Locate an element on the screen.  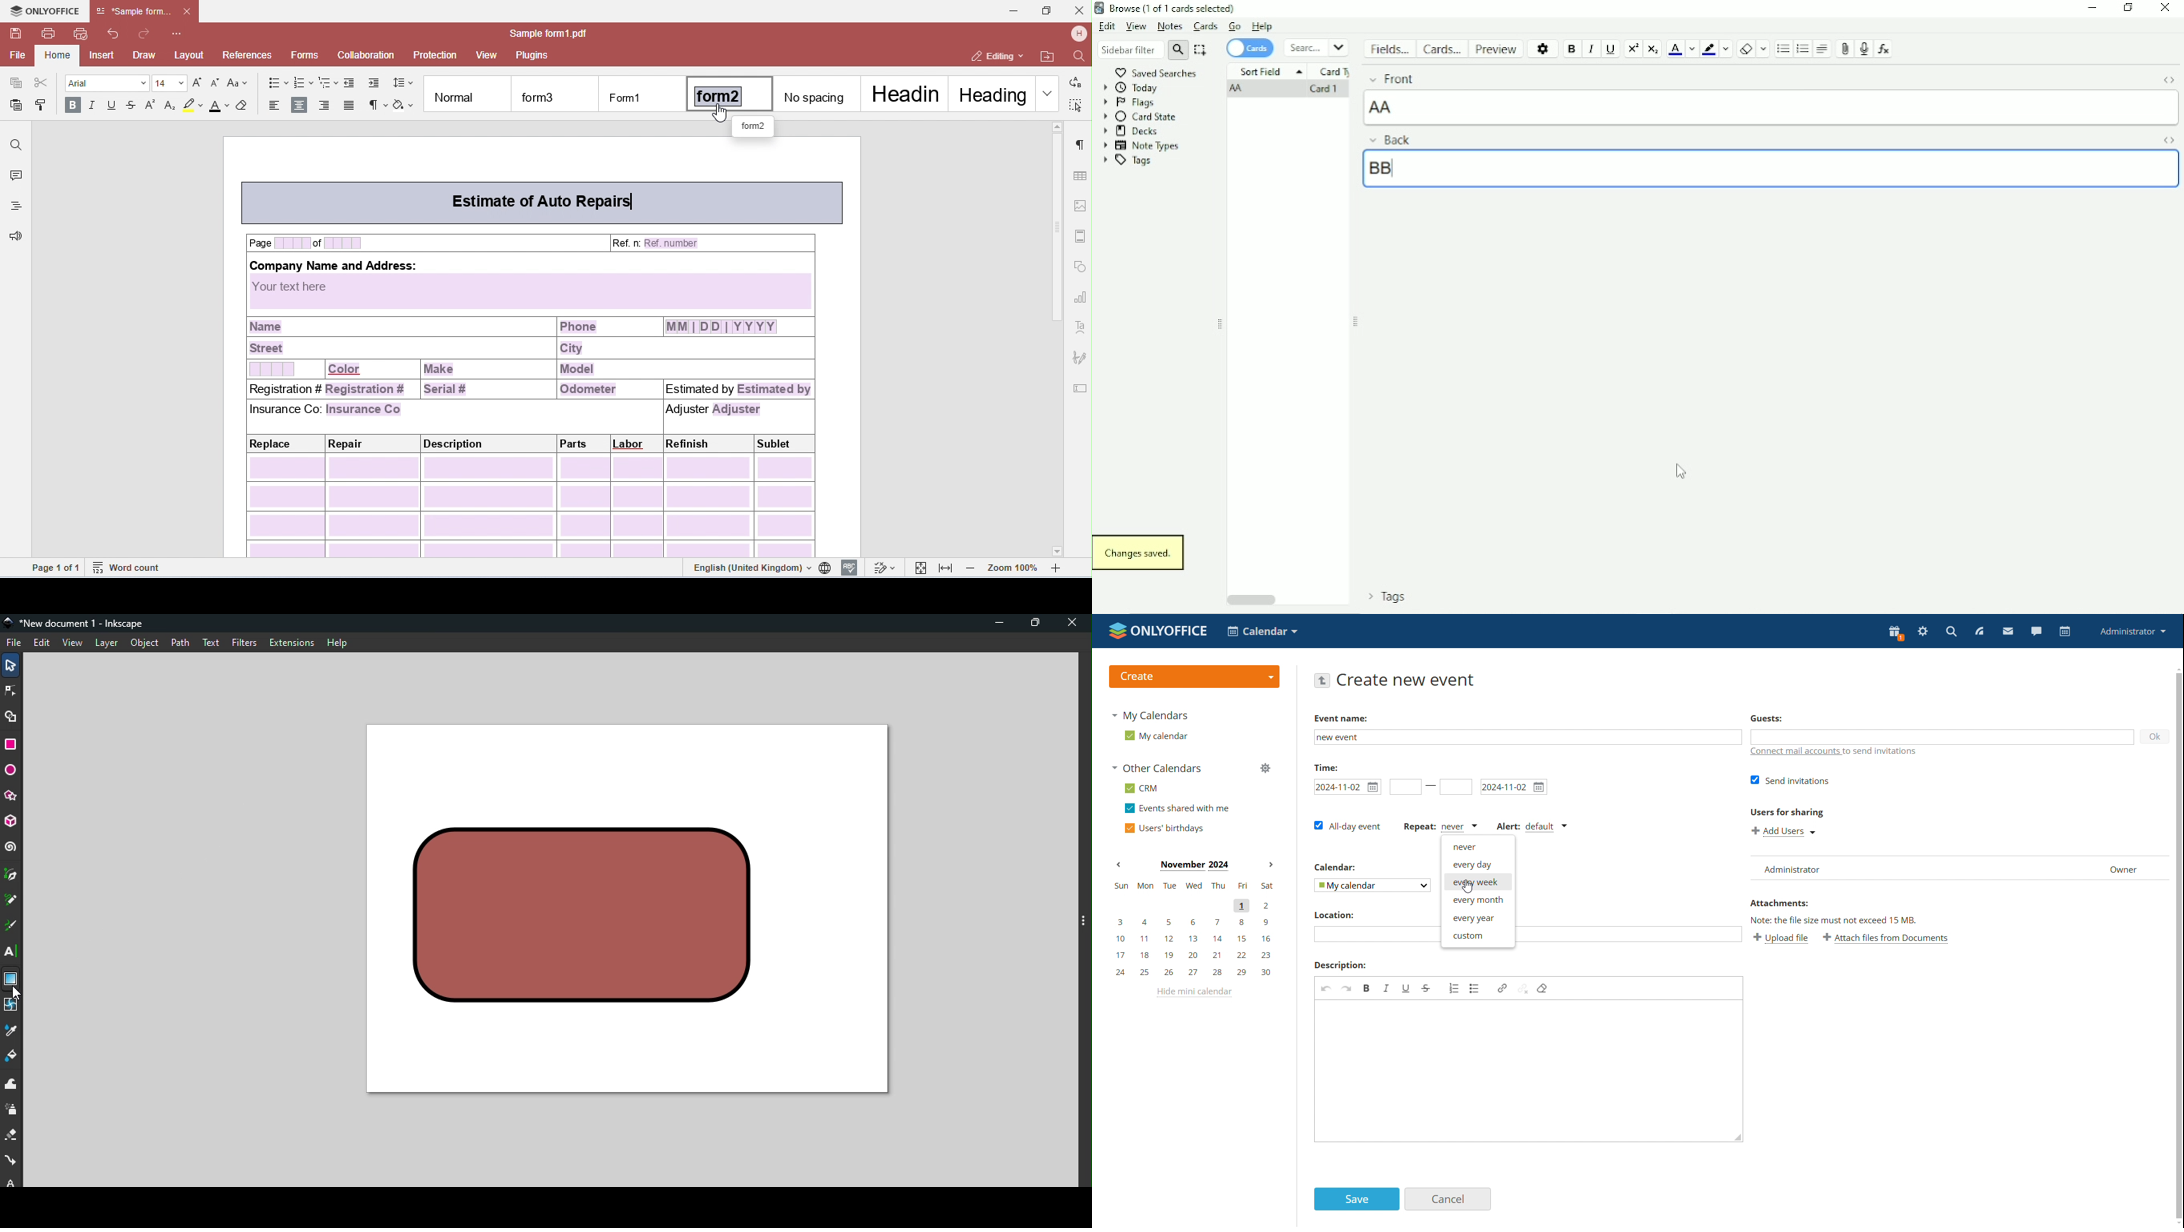
Restore down is located at coordinates (2129, 7).